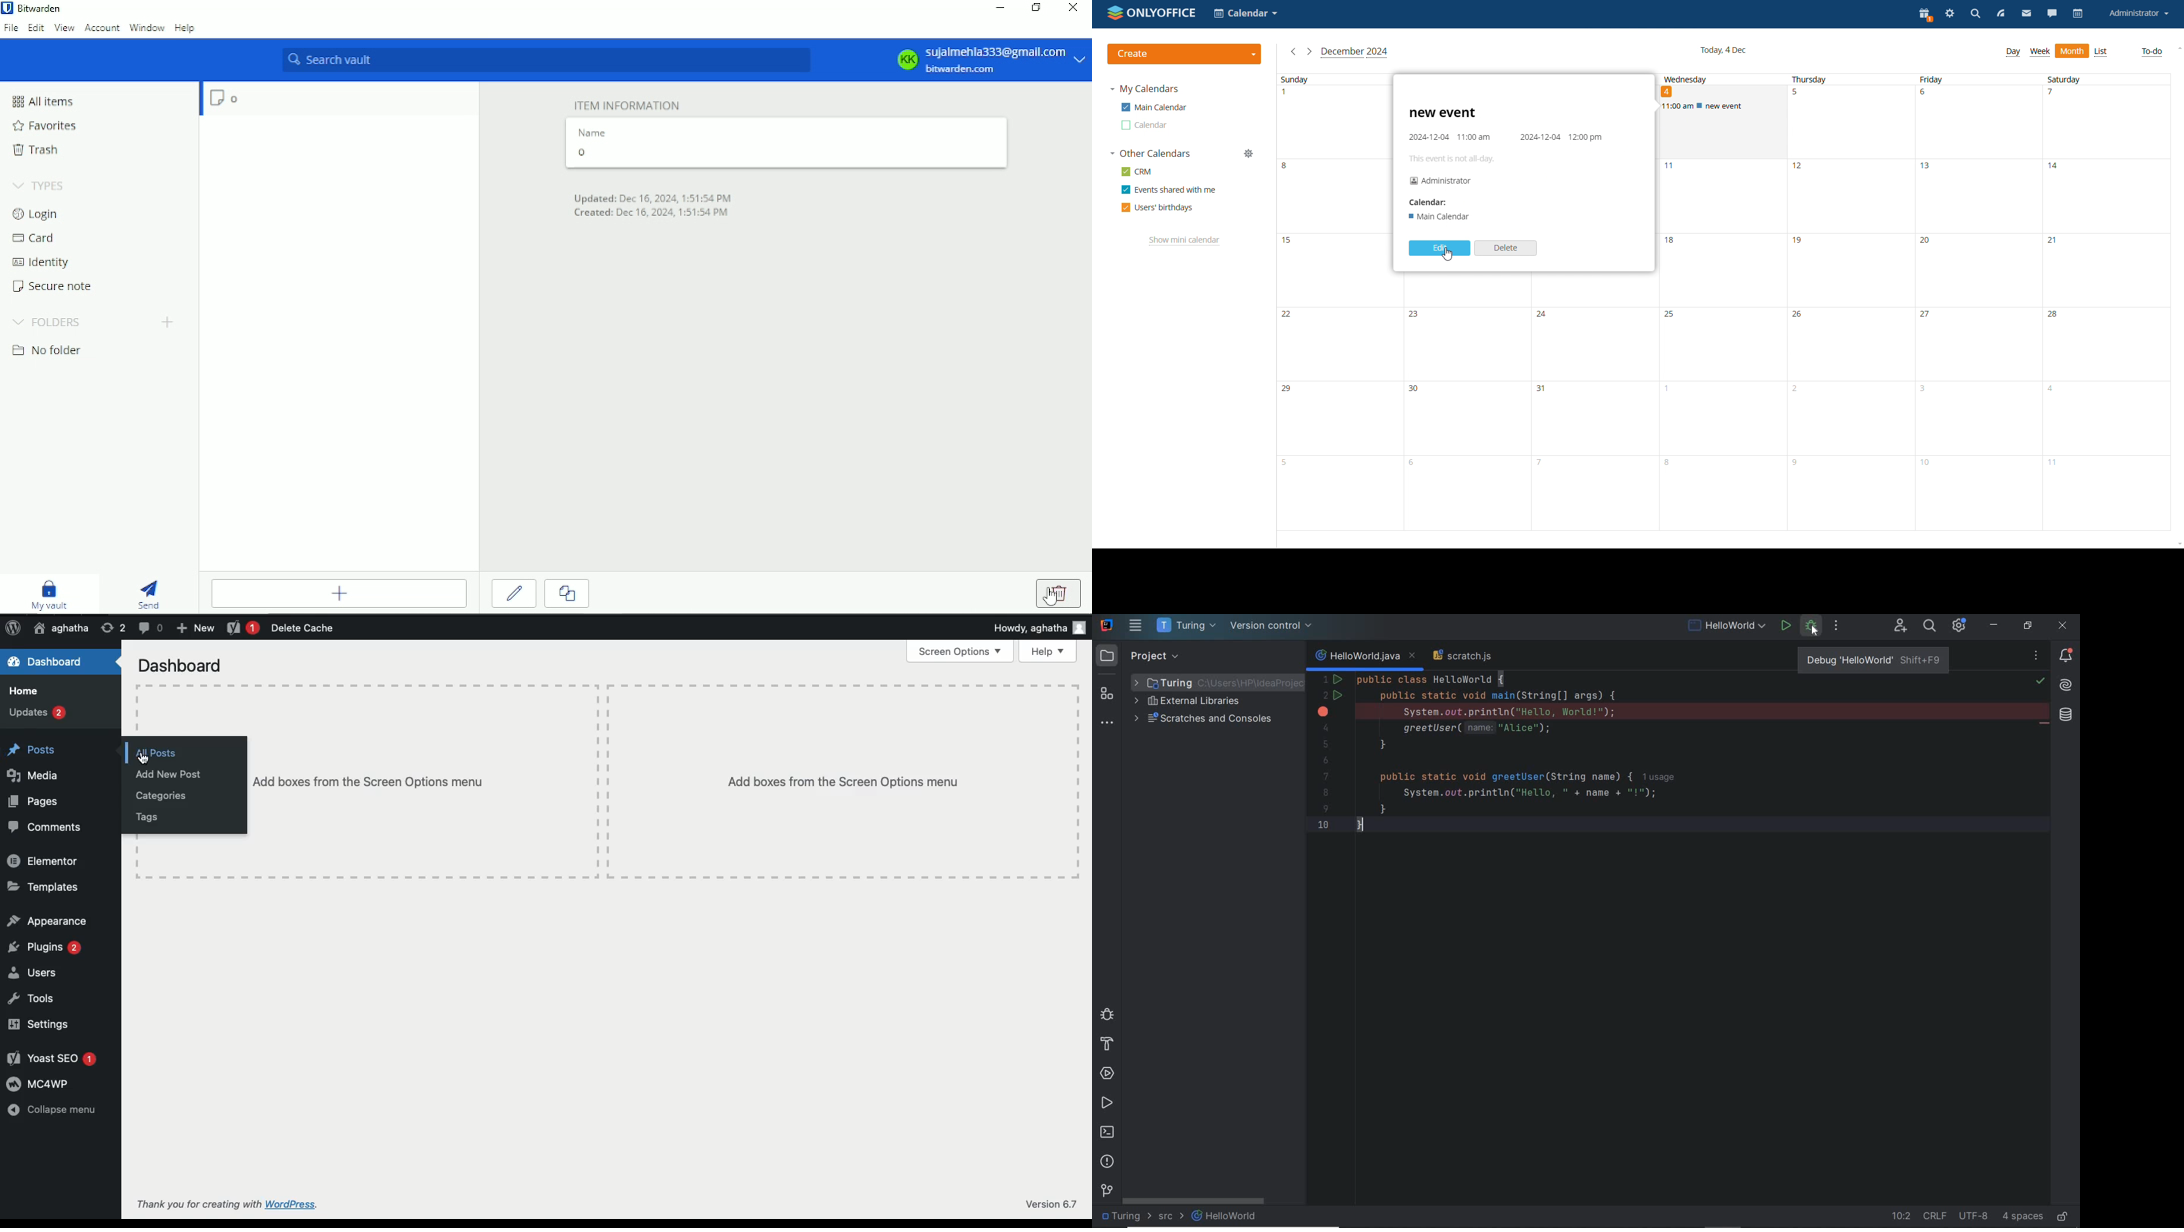 This screenshot has width=2184, height=1232. Describe the element at coordinates (1837, 626) in the screenshot. I see `more actions` at that location.